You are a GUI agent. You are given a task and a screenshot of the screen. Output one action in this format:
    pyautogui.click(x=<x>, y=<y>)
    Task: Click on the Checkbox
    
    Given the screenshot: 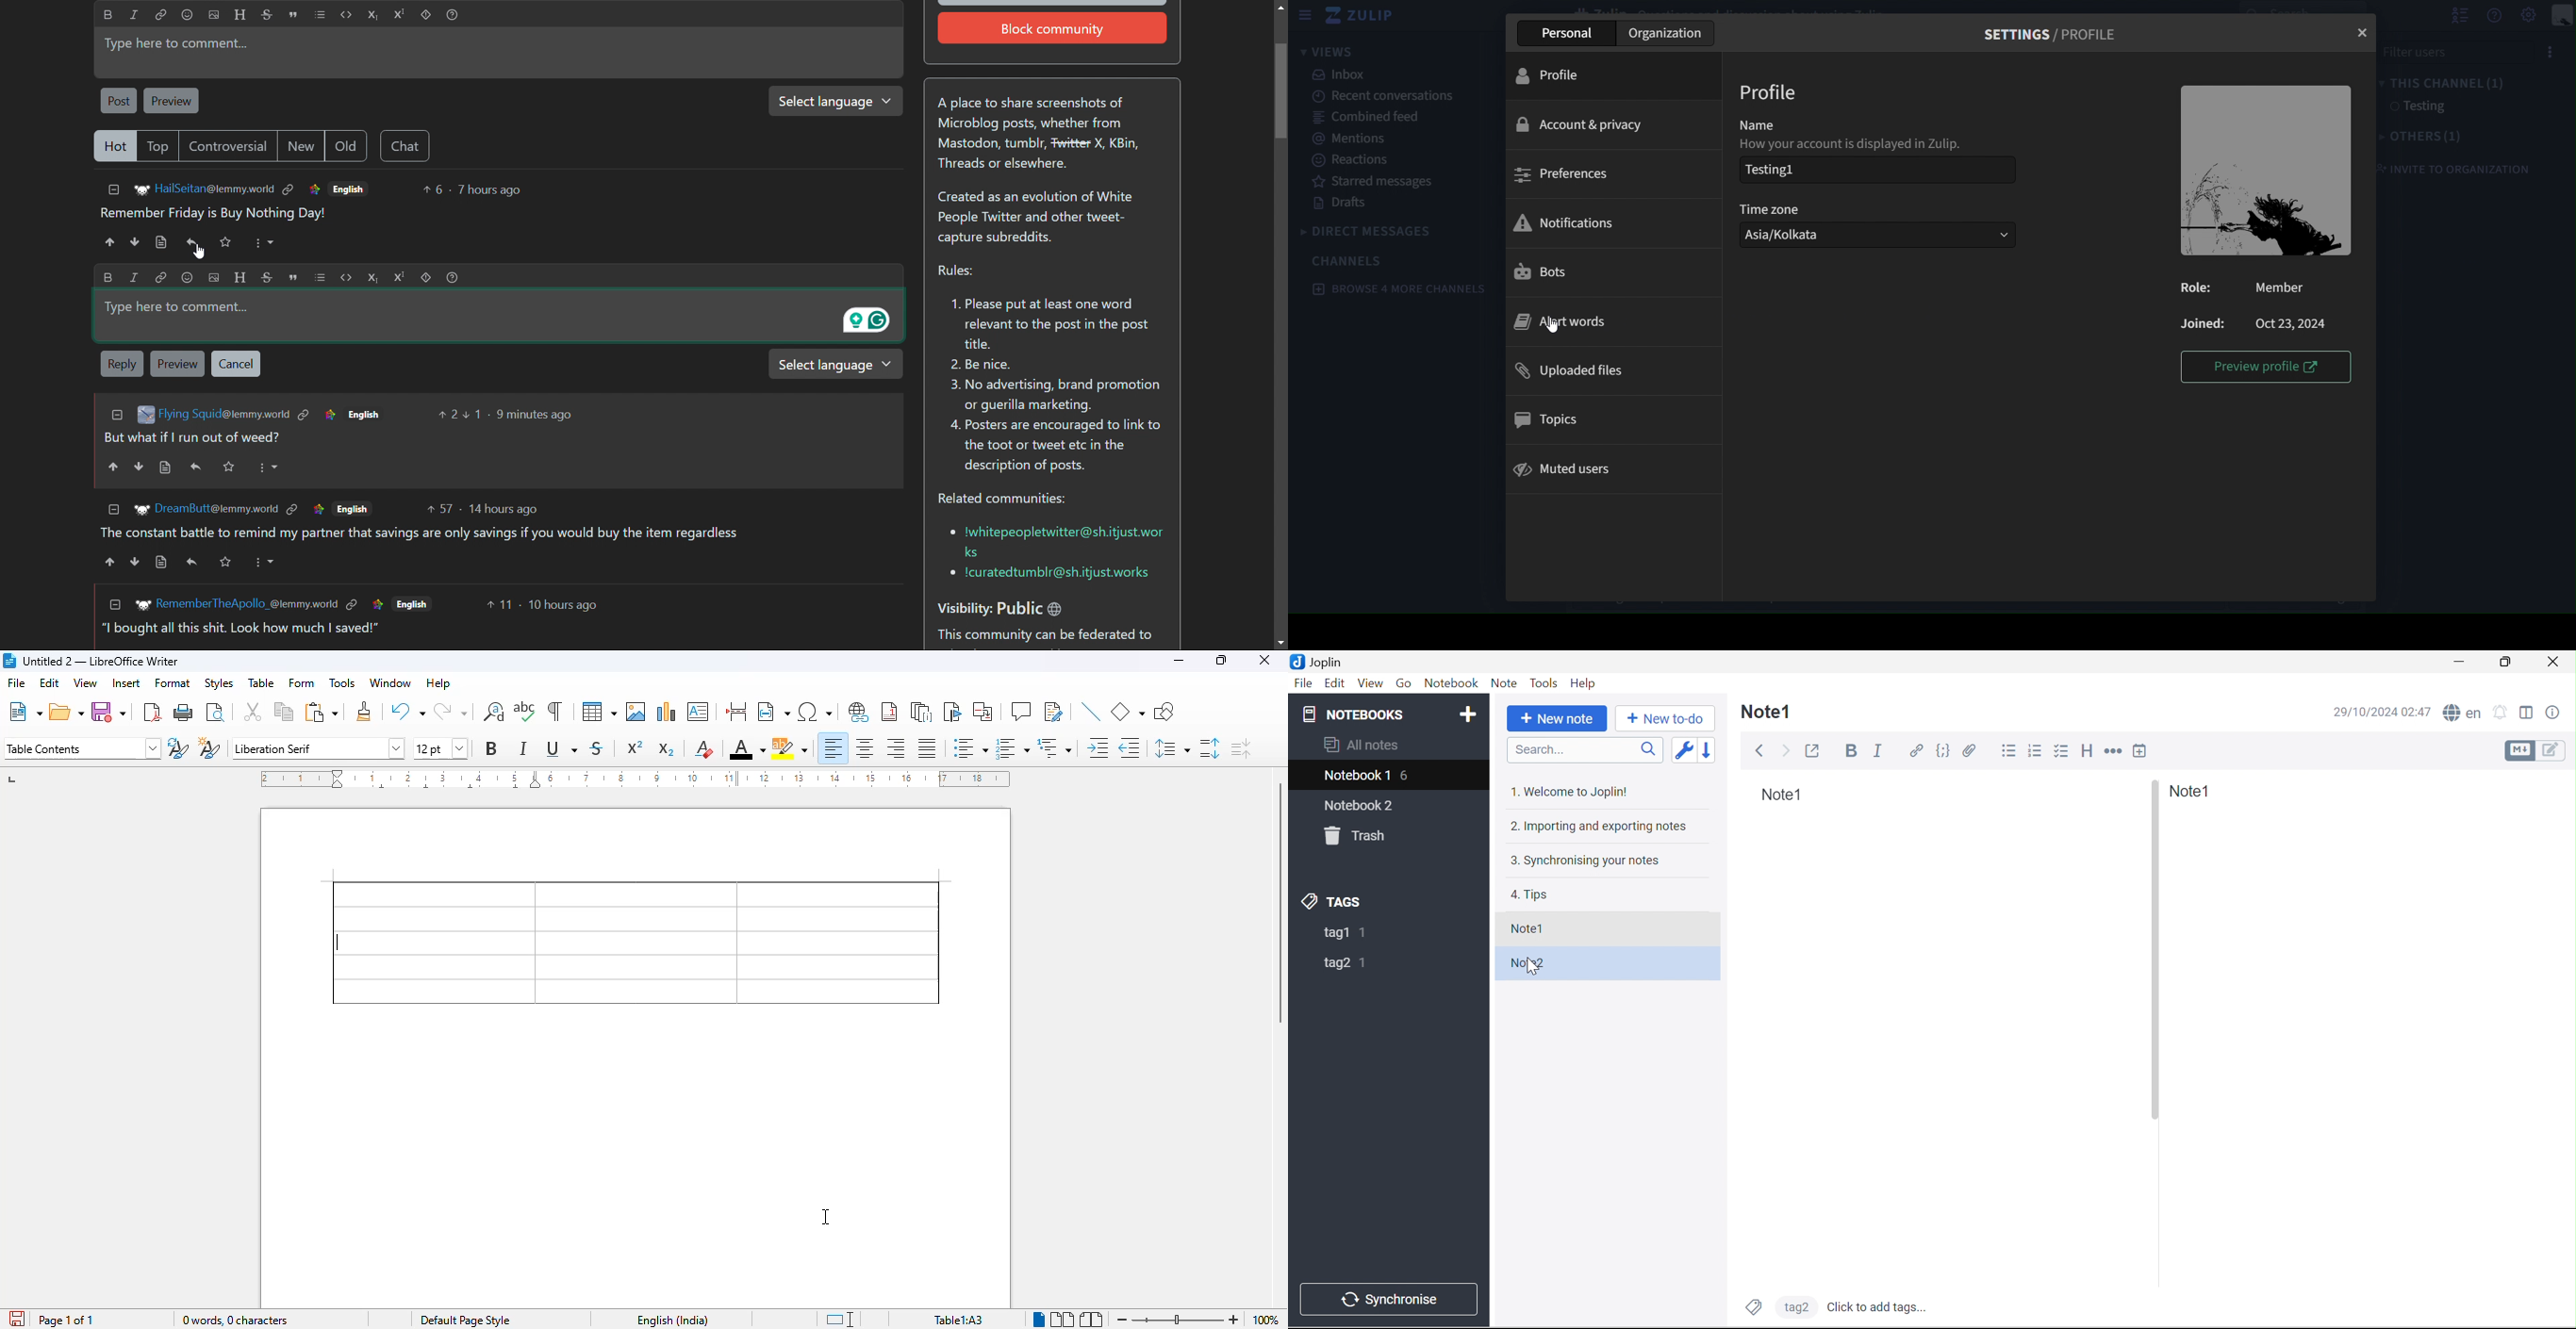 What is the action you would take?
    pyautogui.click(x=2061, y=752)
    